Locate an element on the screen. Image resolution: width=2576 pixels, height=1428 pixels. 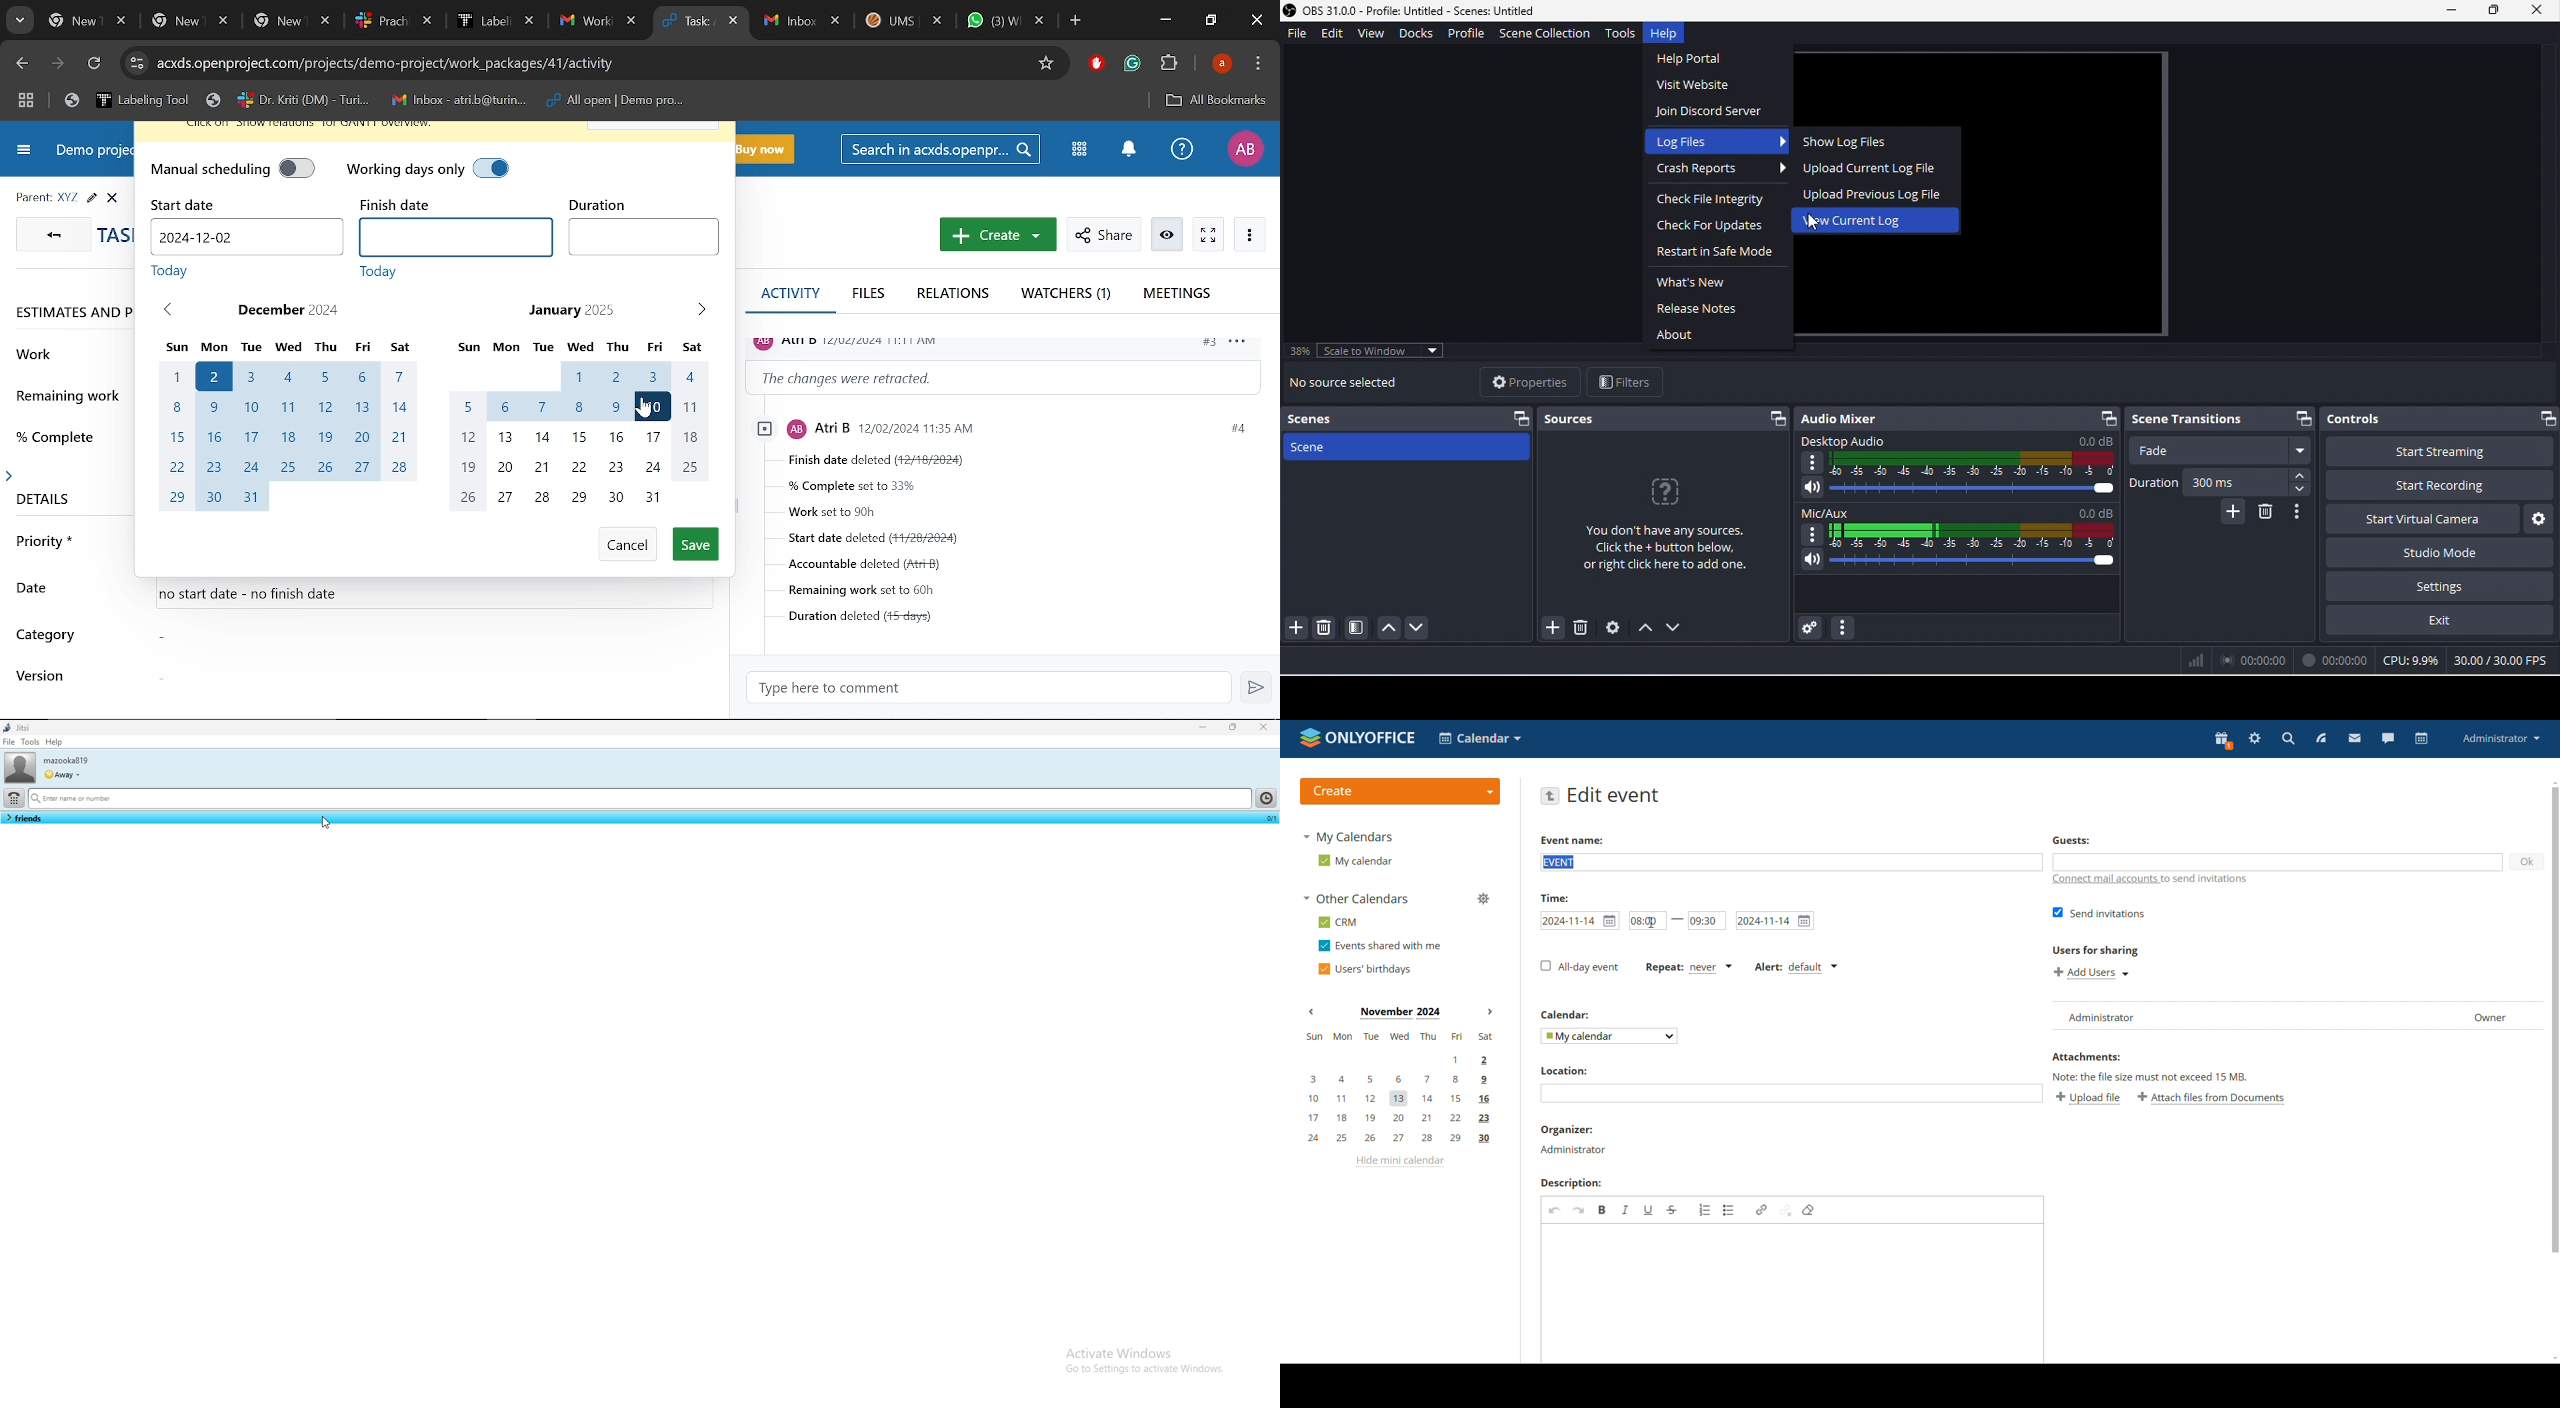
Grammerly is located at coordinates (1132, 64).